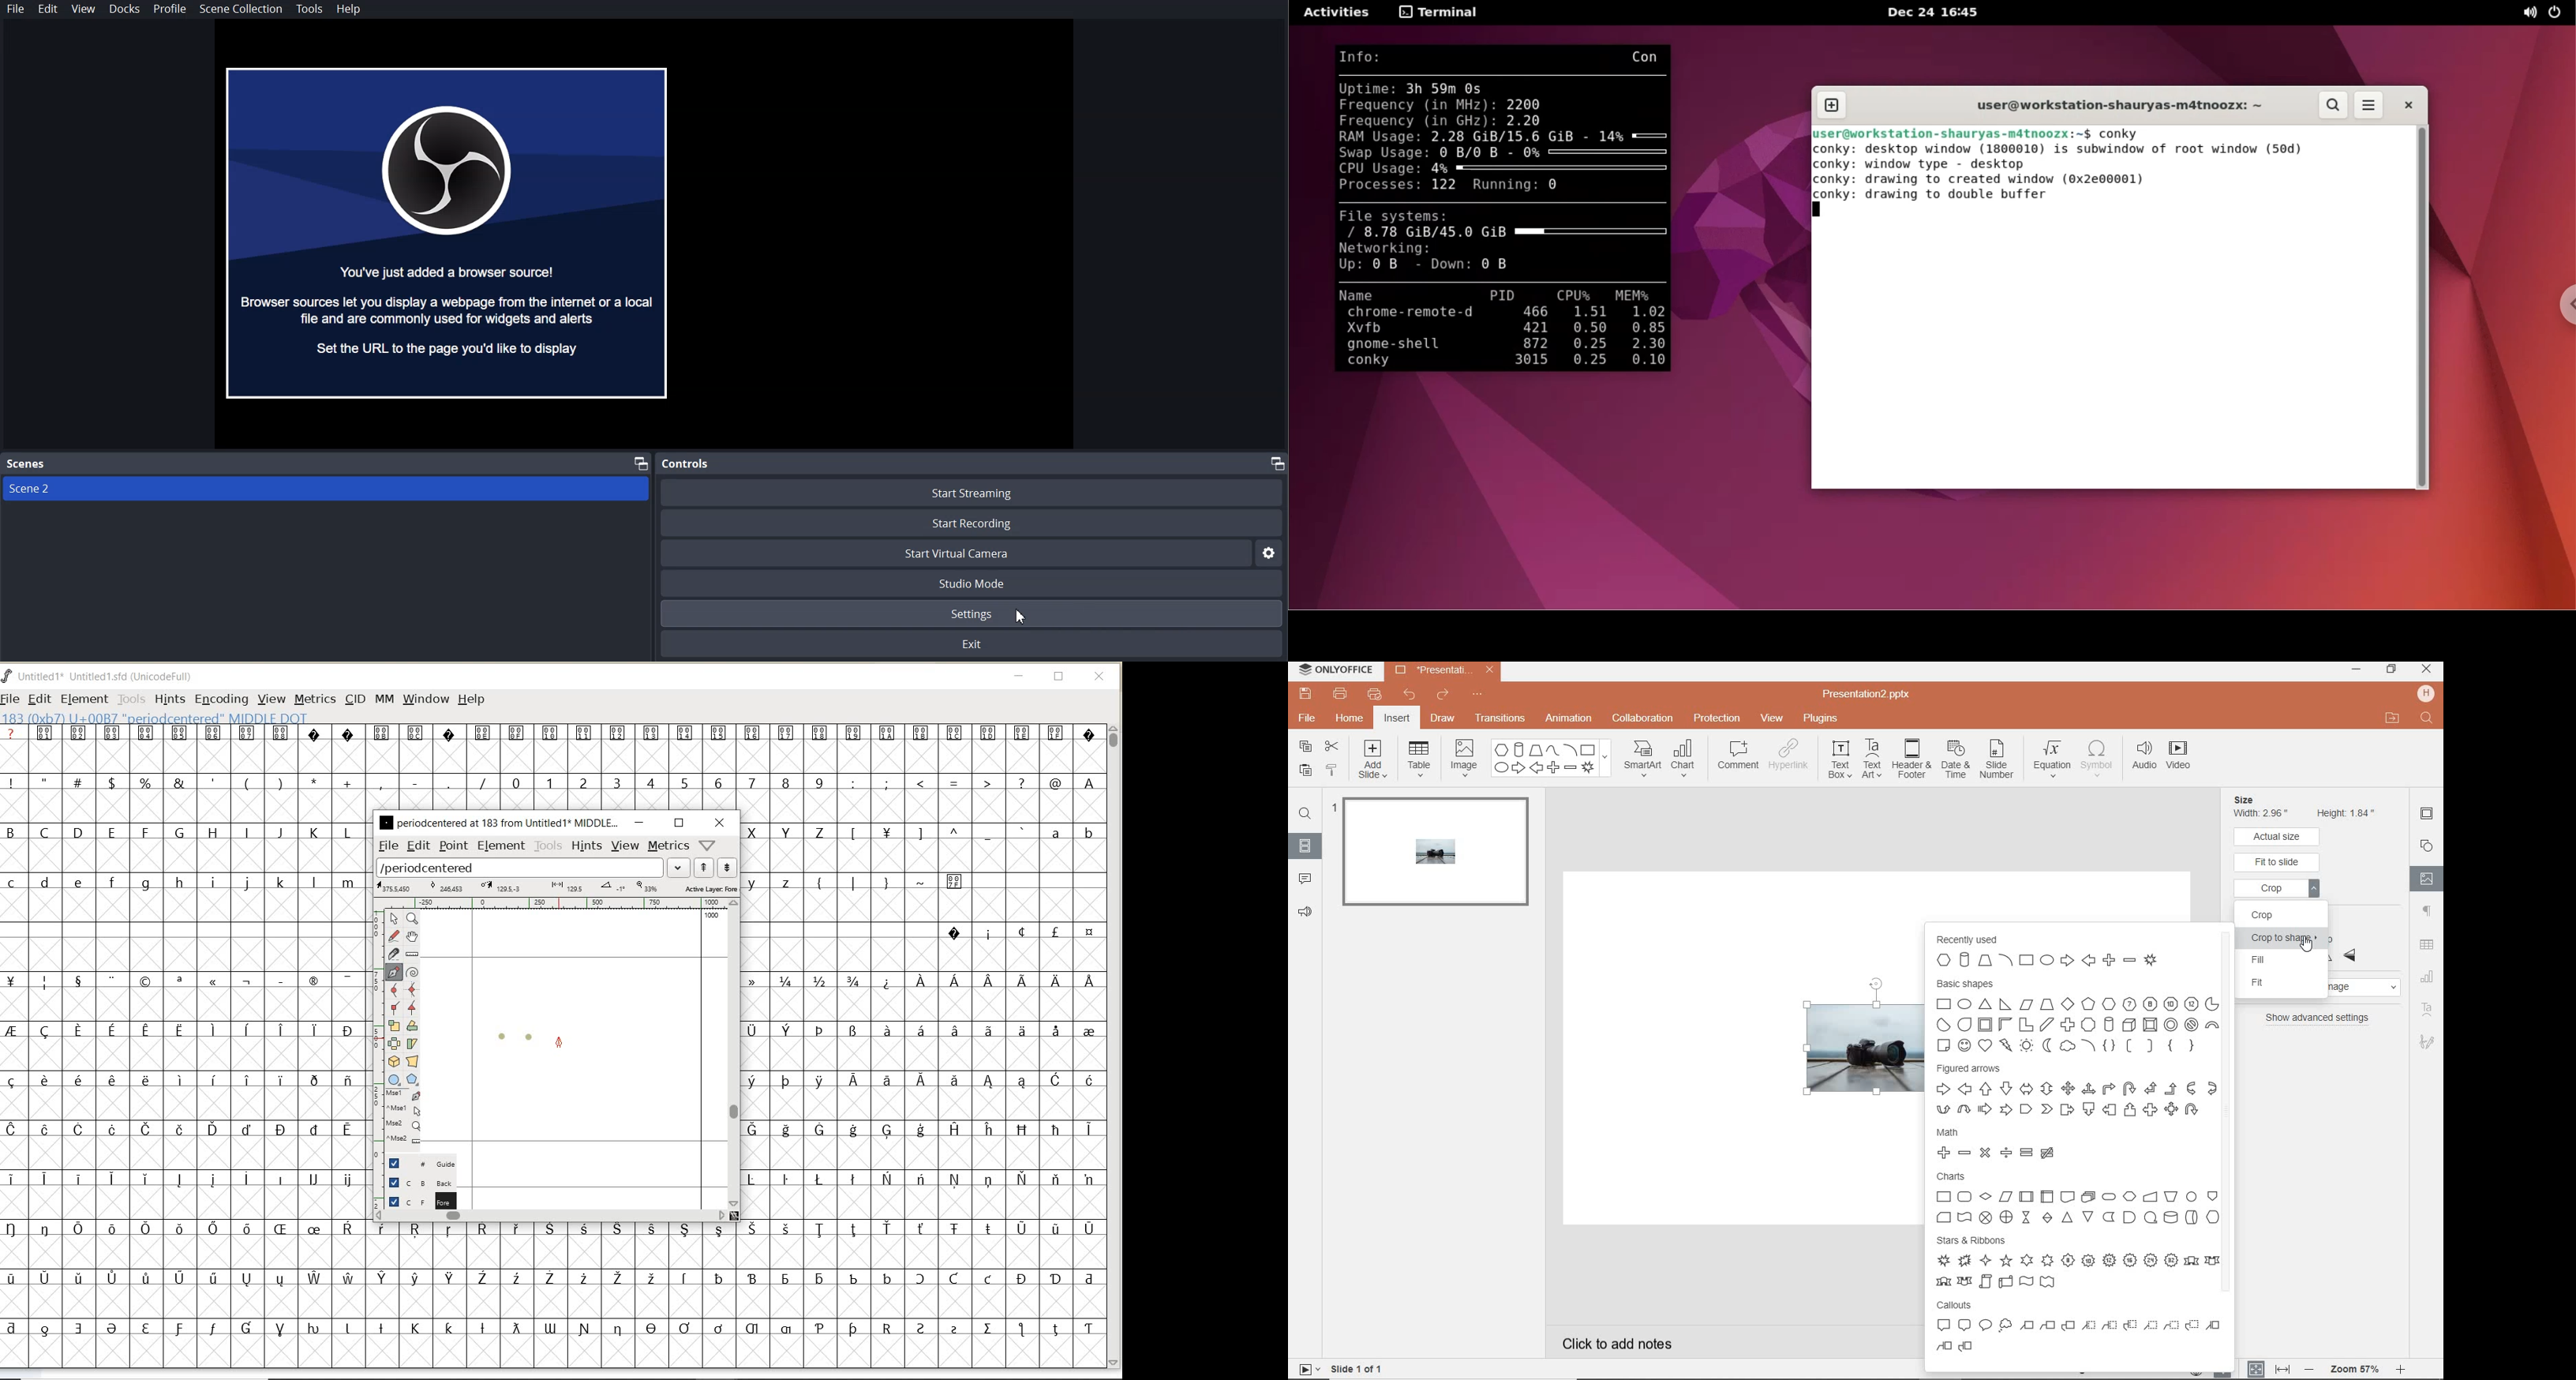 The height and width of the screenshot is (1400, 2576). What do you see at coordinates (1020, 678) in the screenshot?
I see `MINIMIZE` at bounding box center [1020, 678].